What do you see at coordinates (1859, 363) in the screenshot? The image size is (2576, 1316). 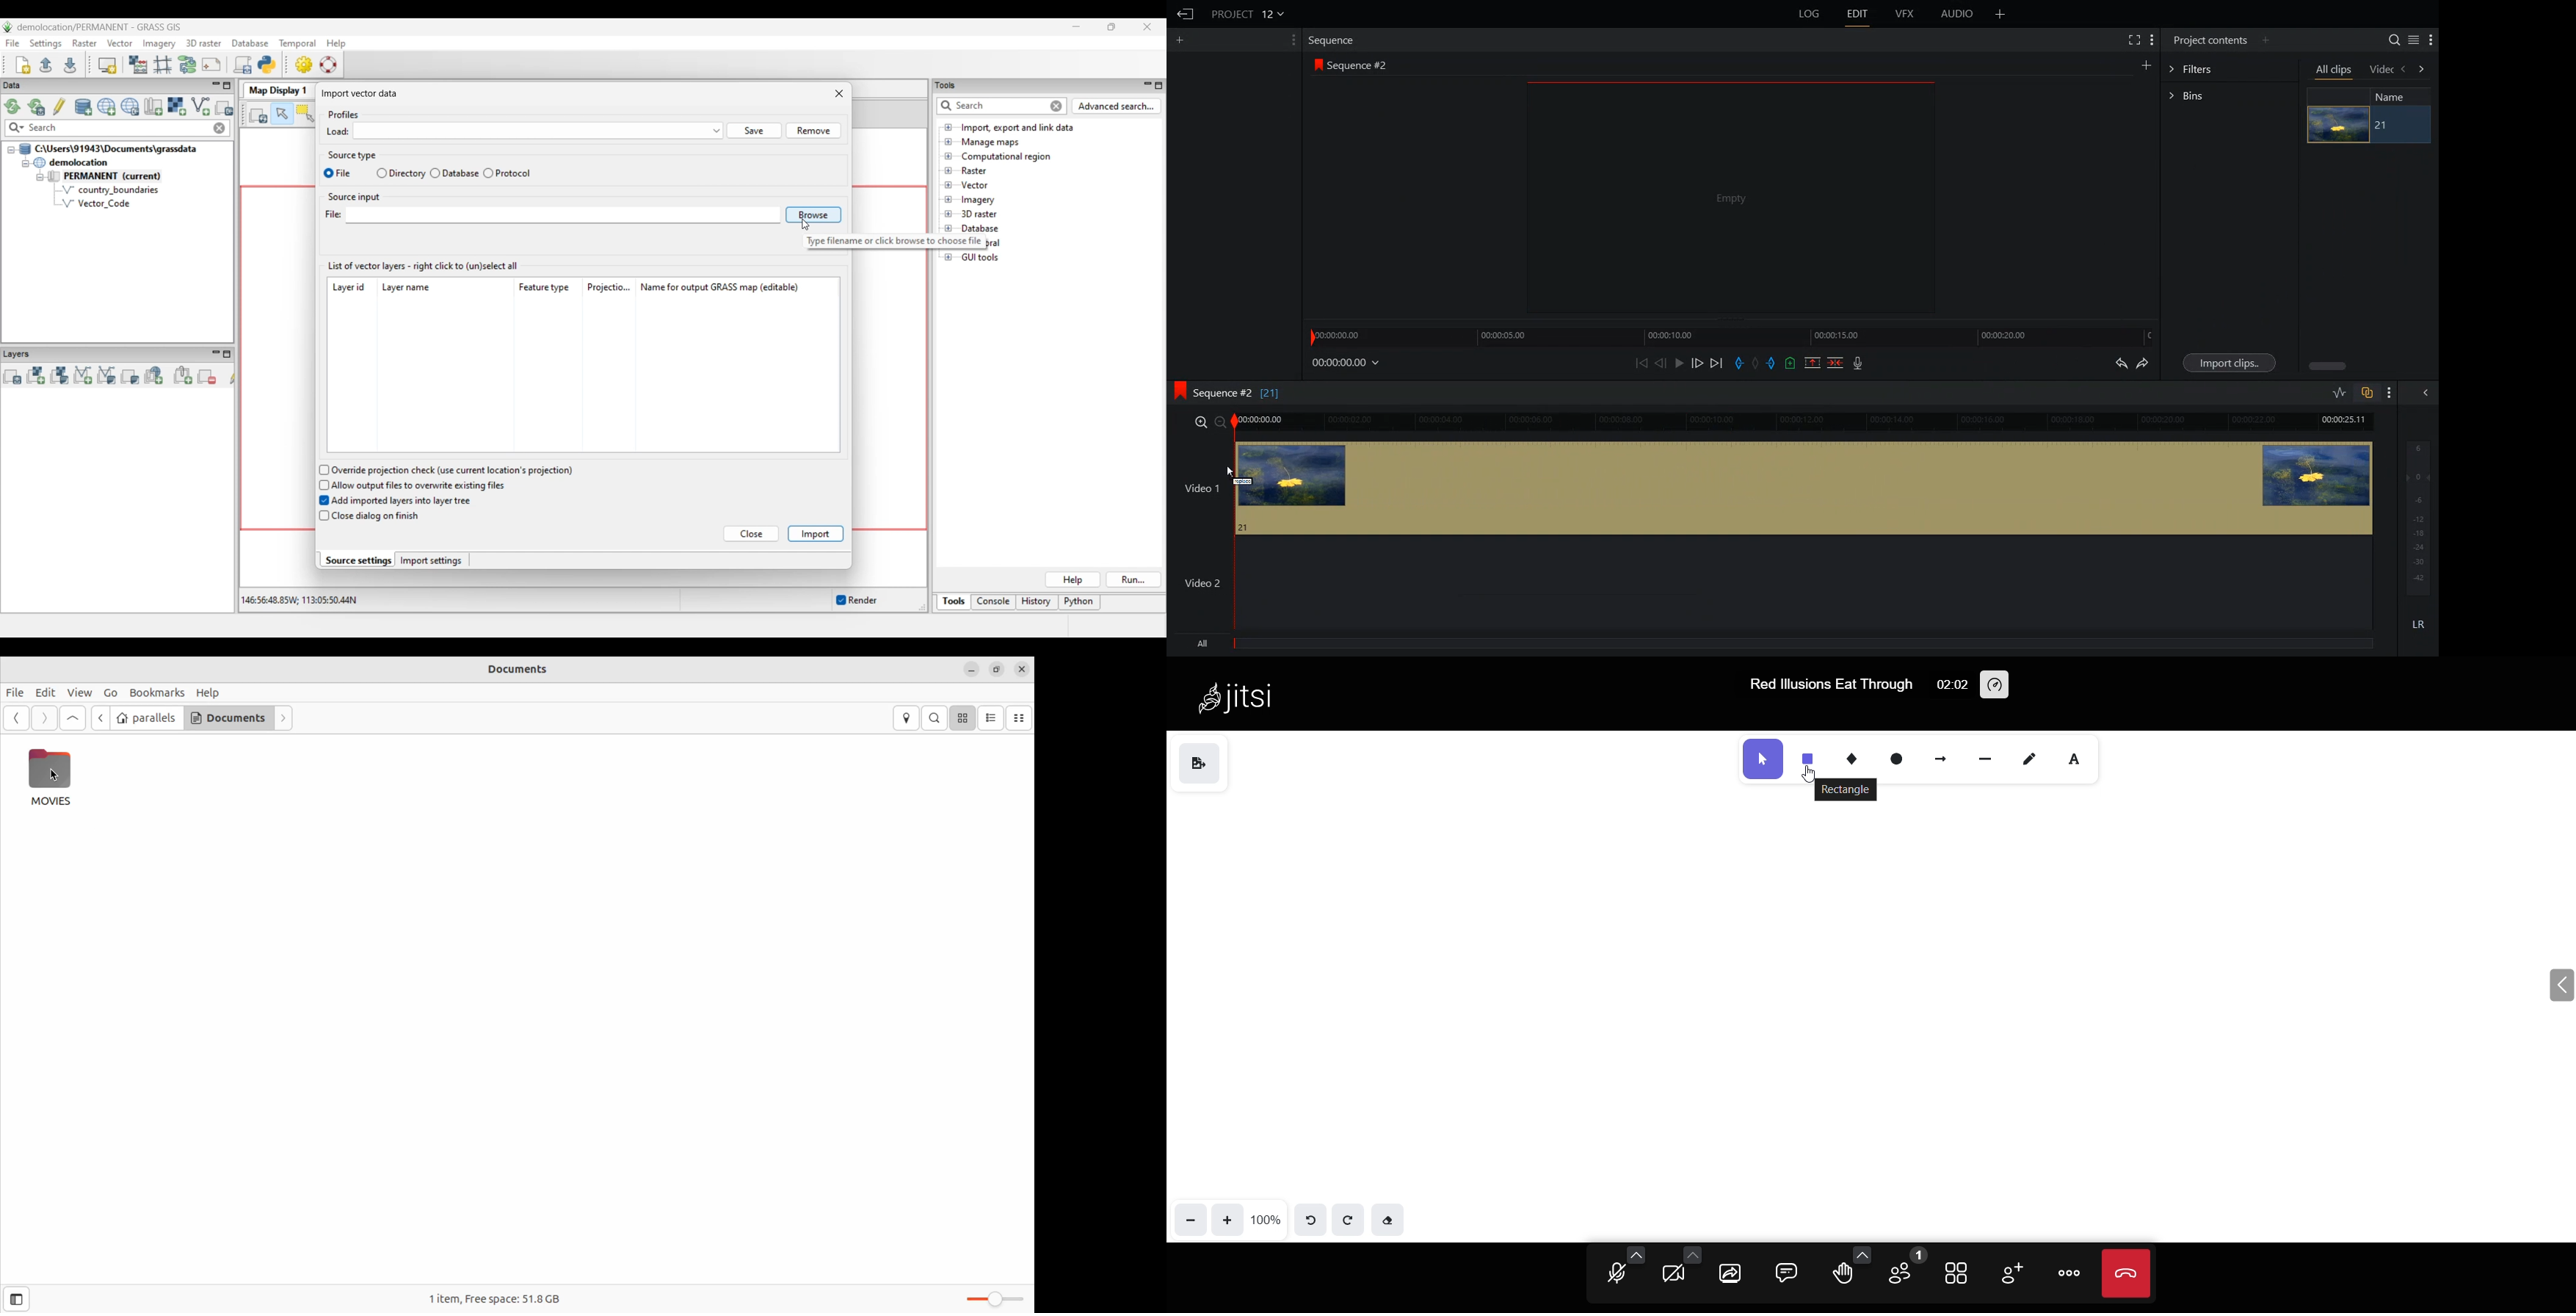 I see `Record Video` at bounding box center [1859, 363].